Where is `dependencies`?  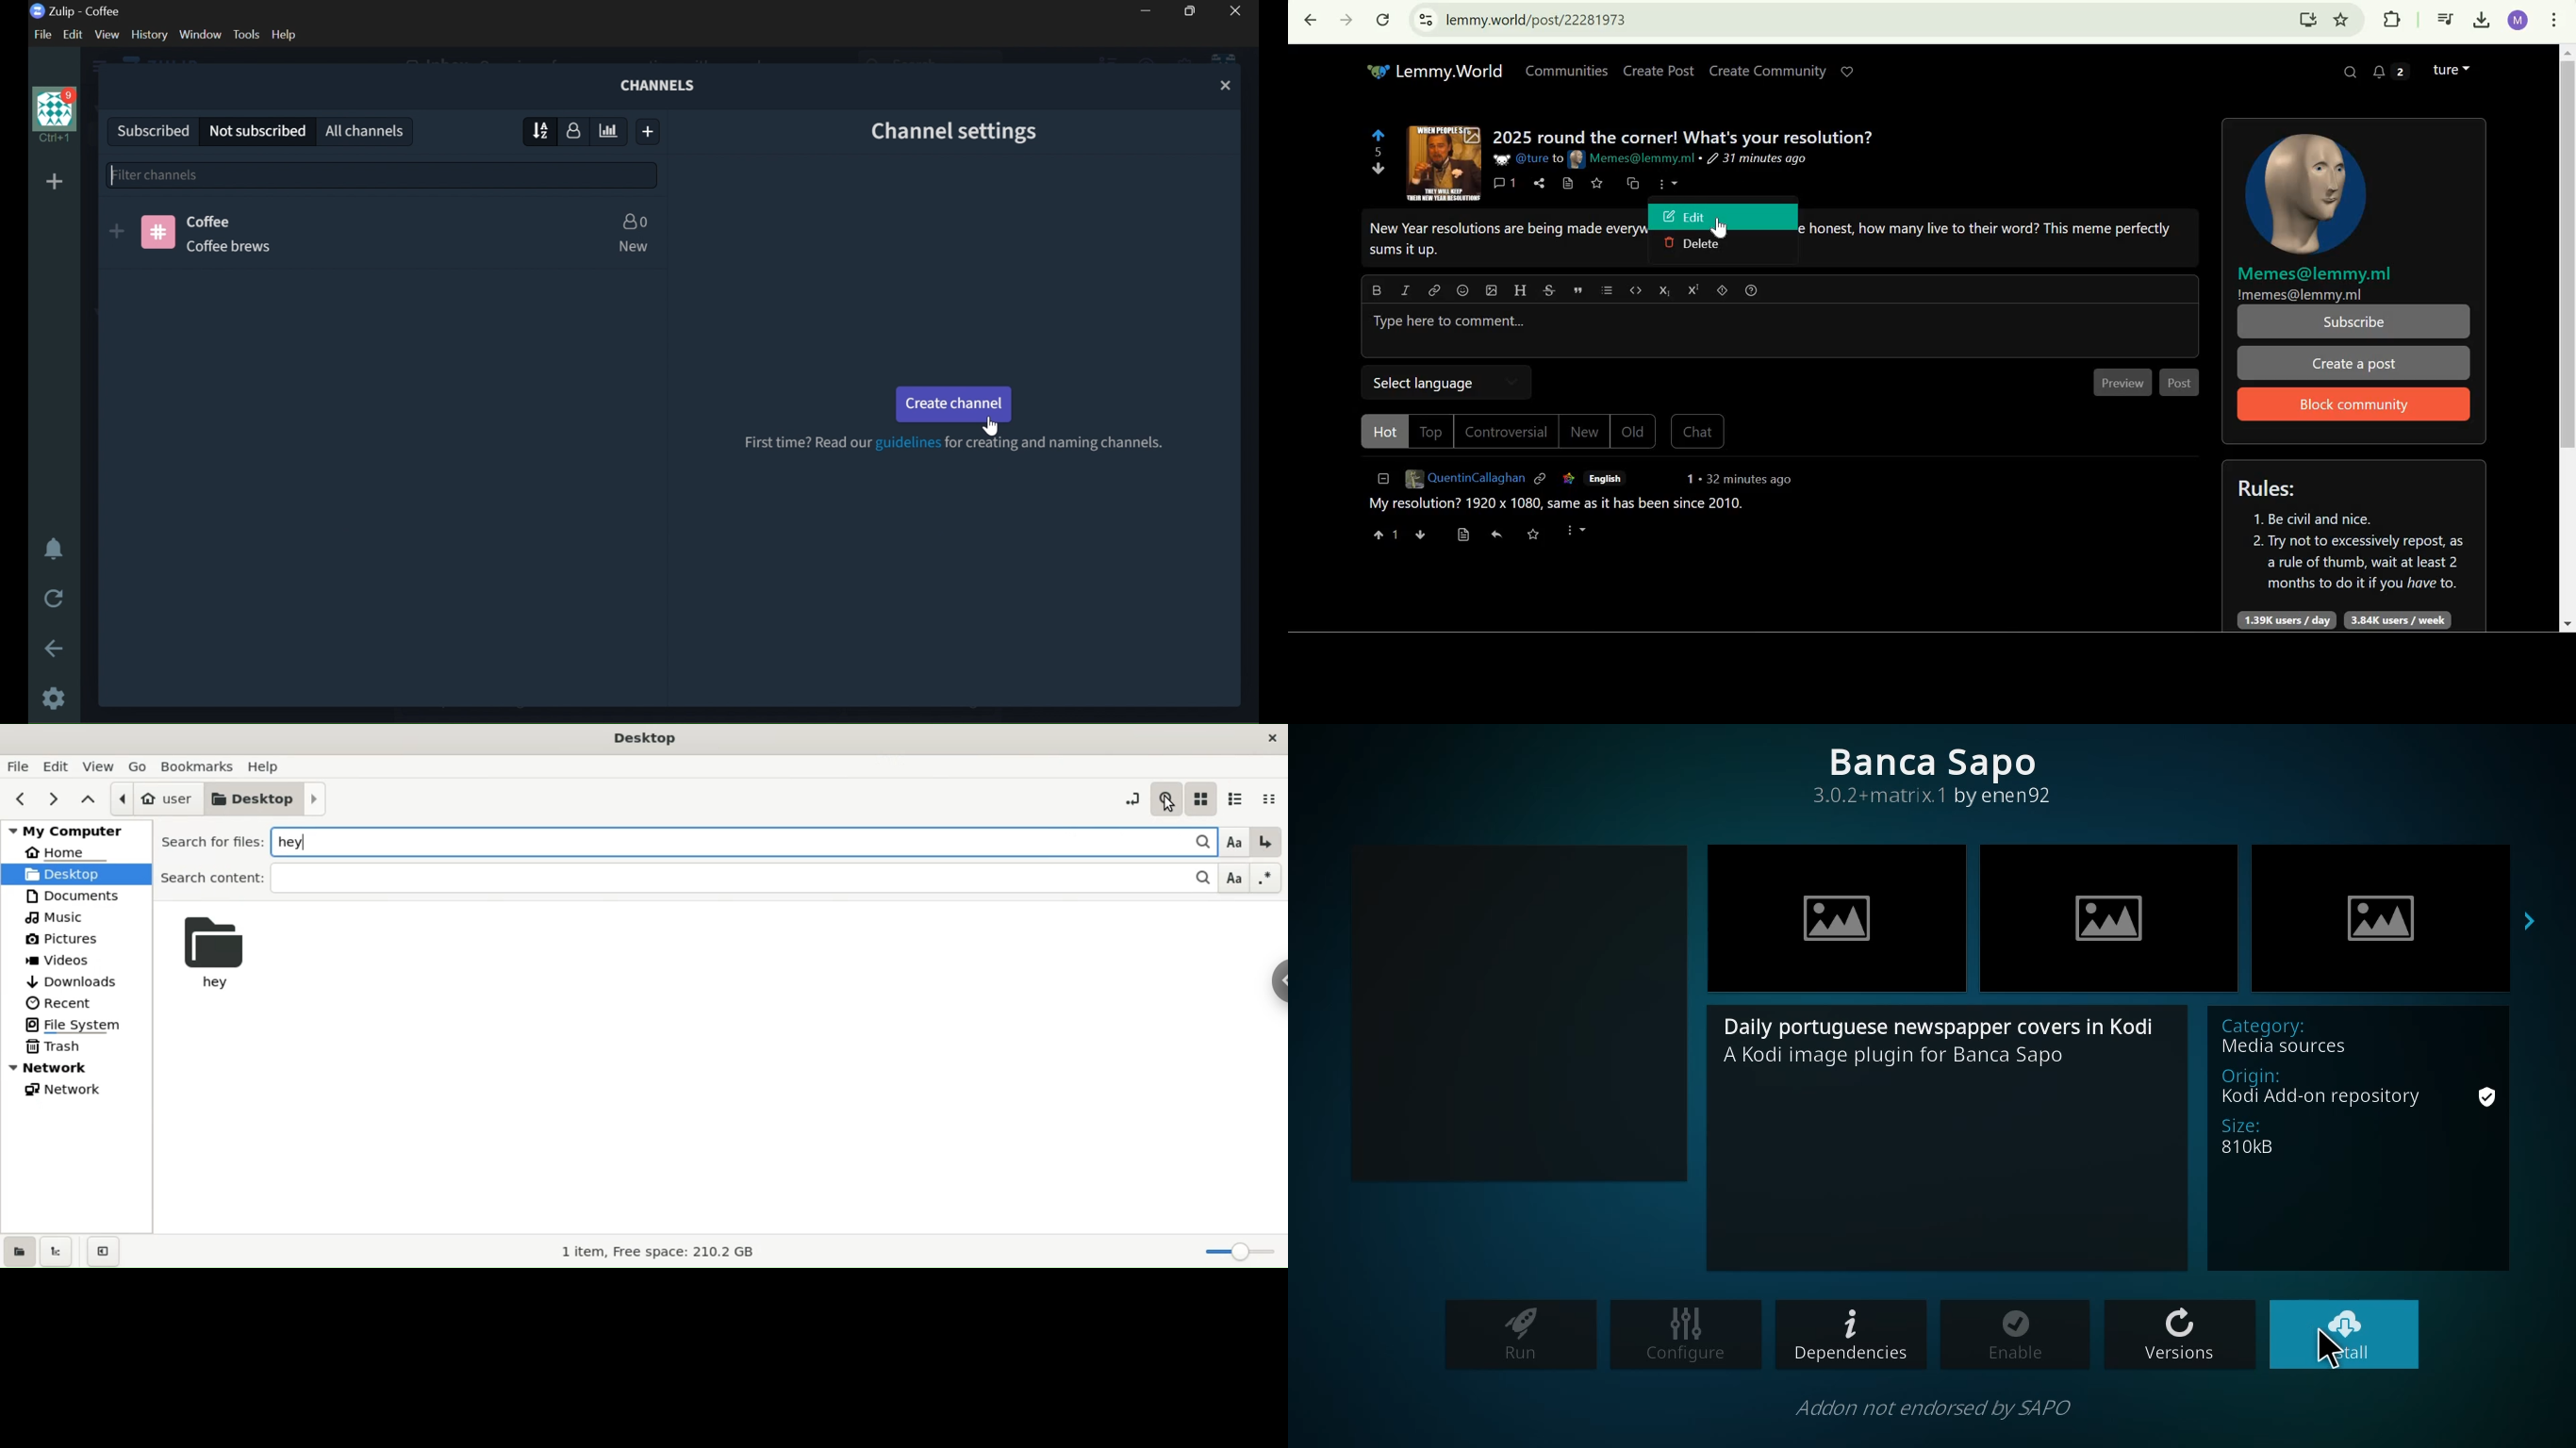
dependencies is located at coordinates (1849, 1337).